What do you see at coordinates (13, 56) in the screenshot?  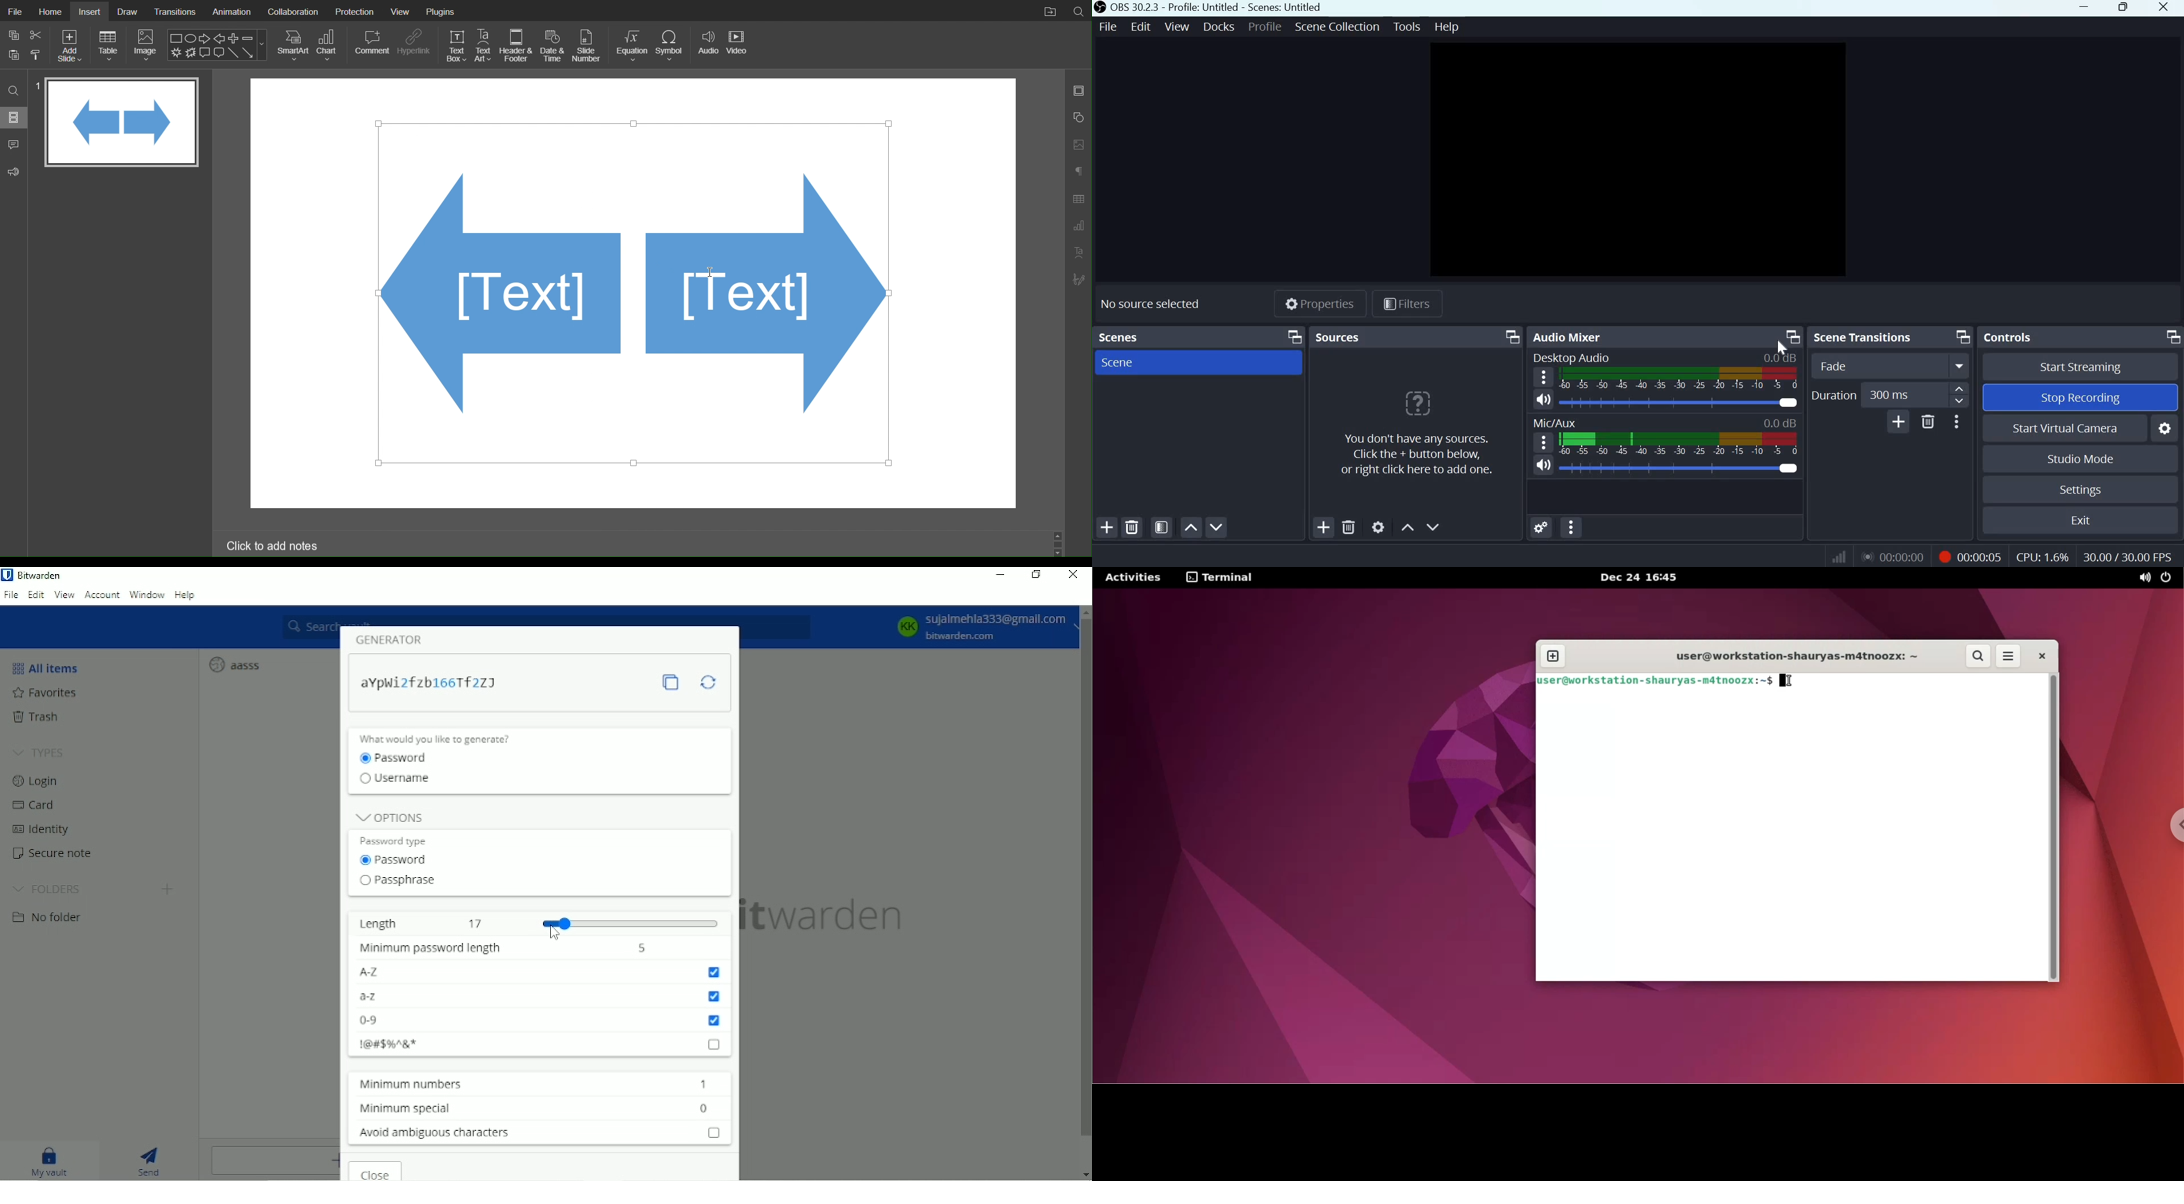 I see `paste` at bounding box center [13, 56].